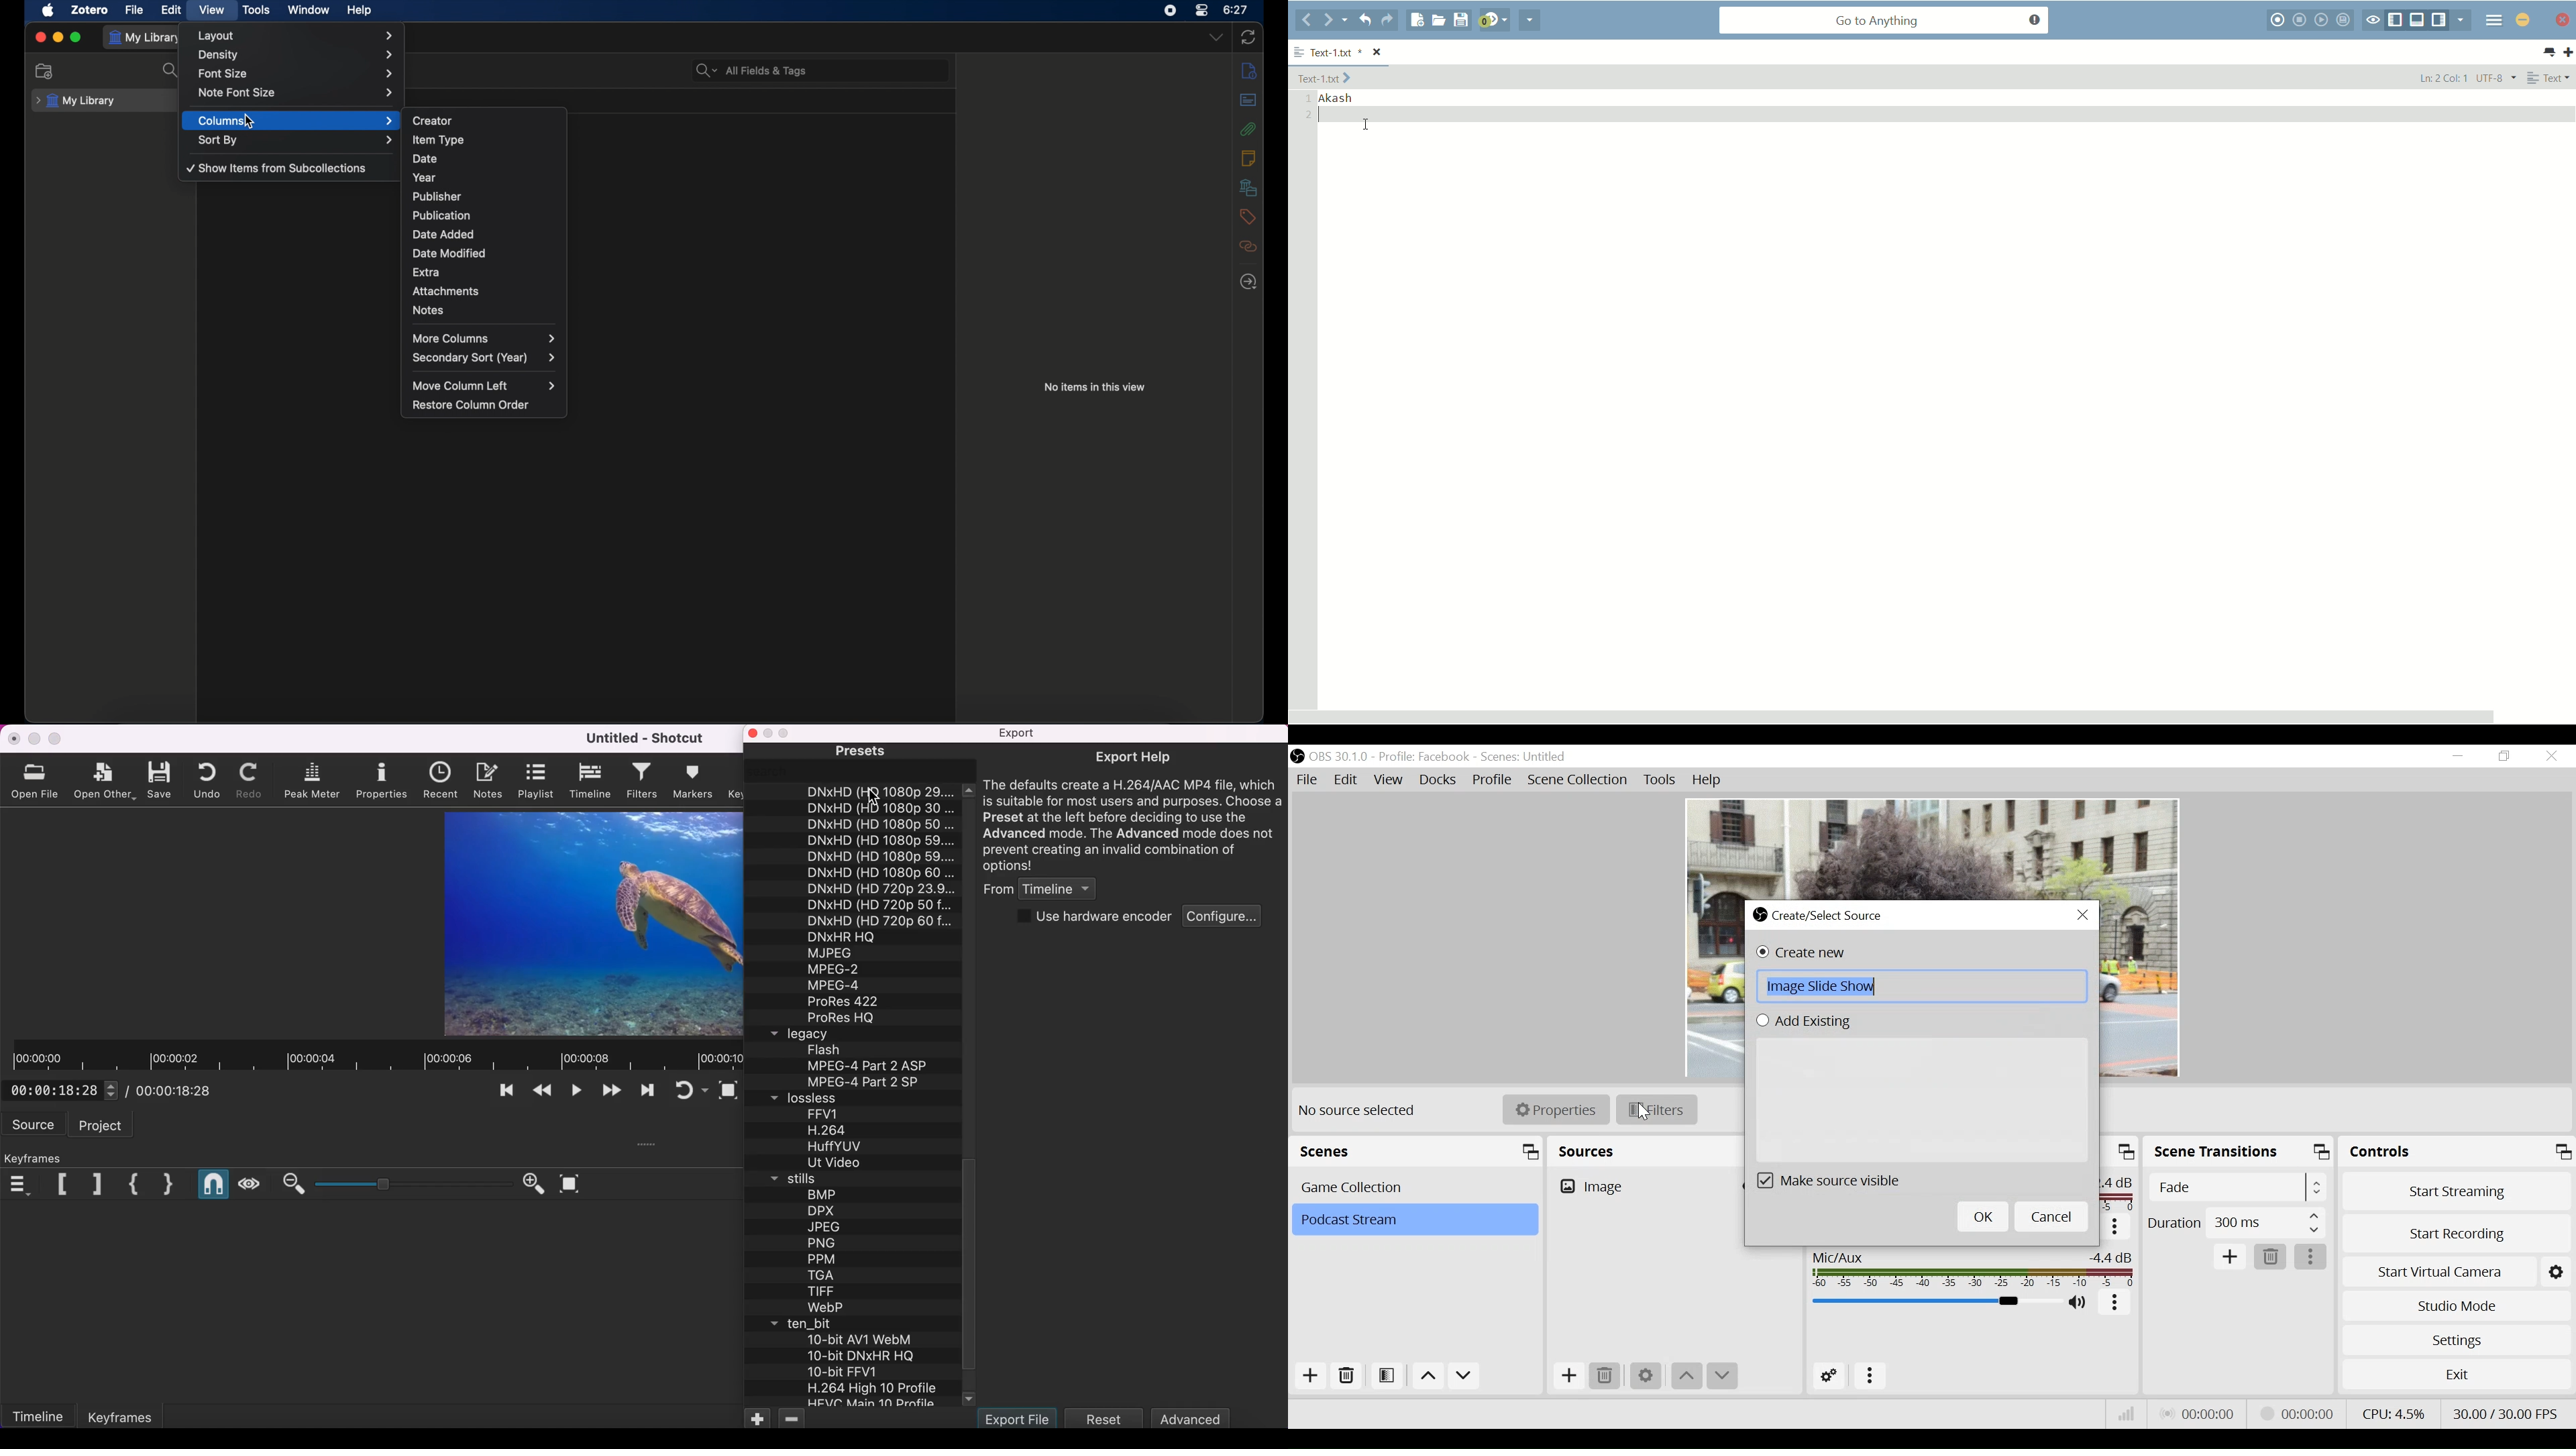  I want to click on Scenes, so click(1419, 1152).